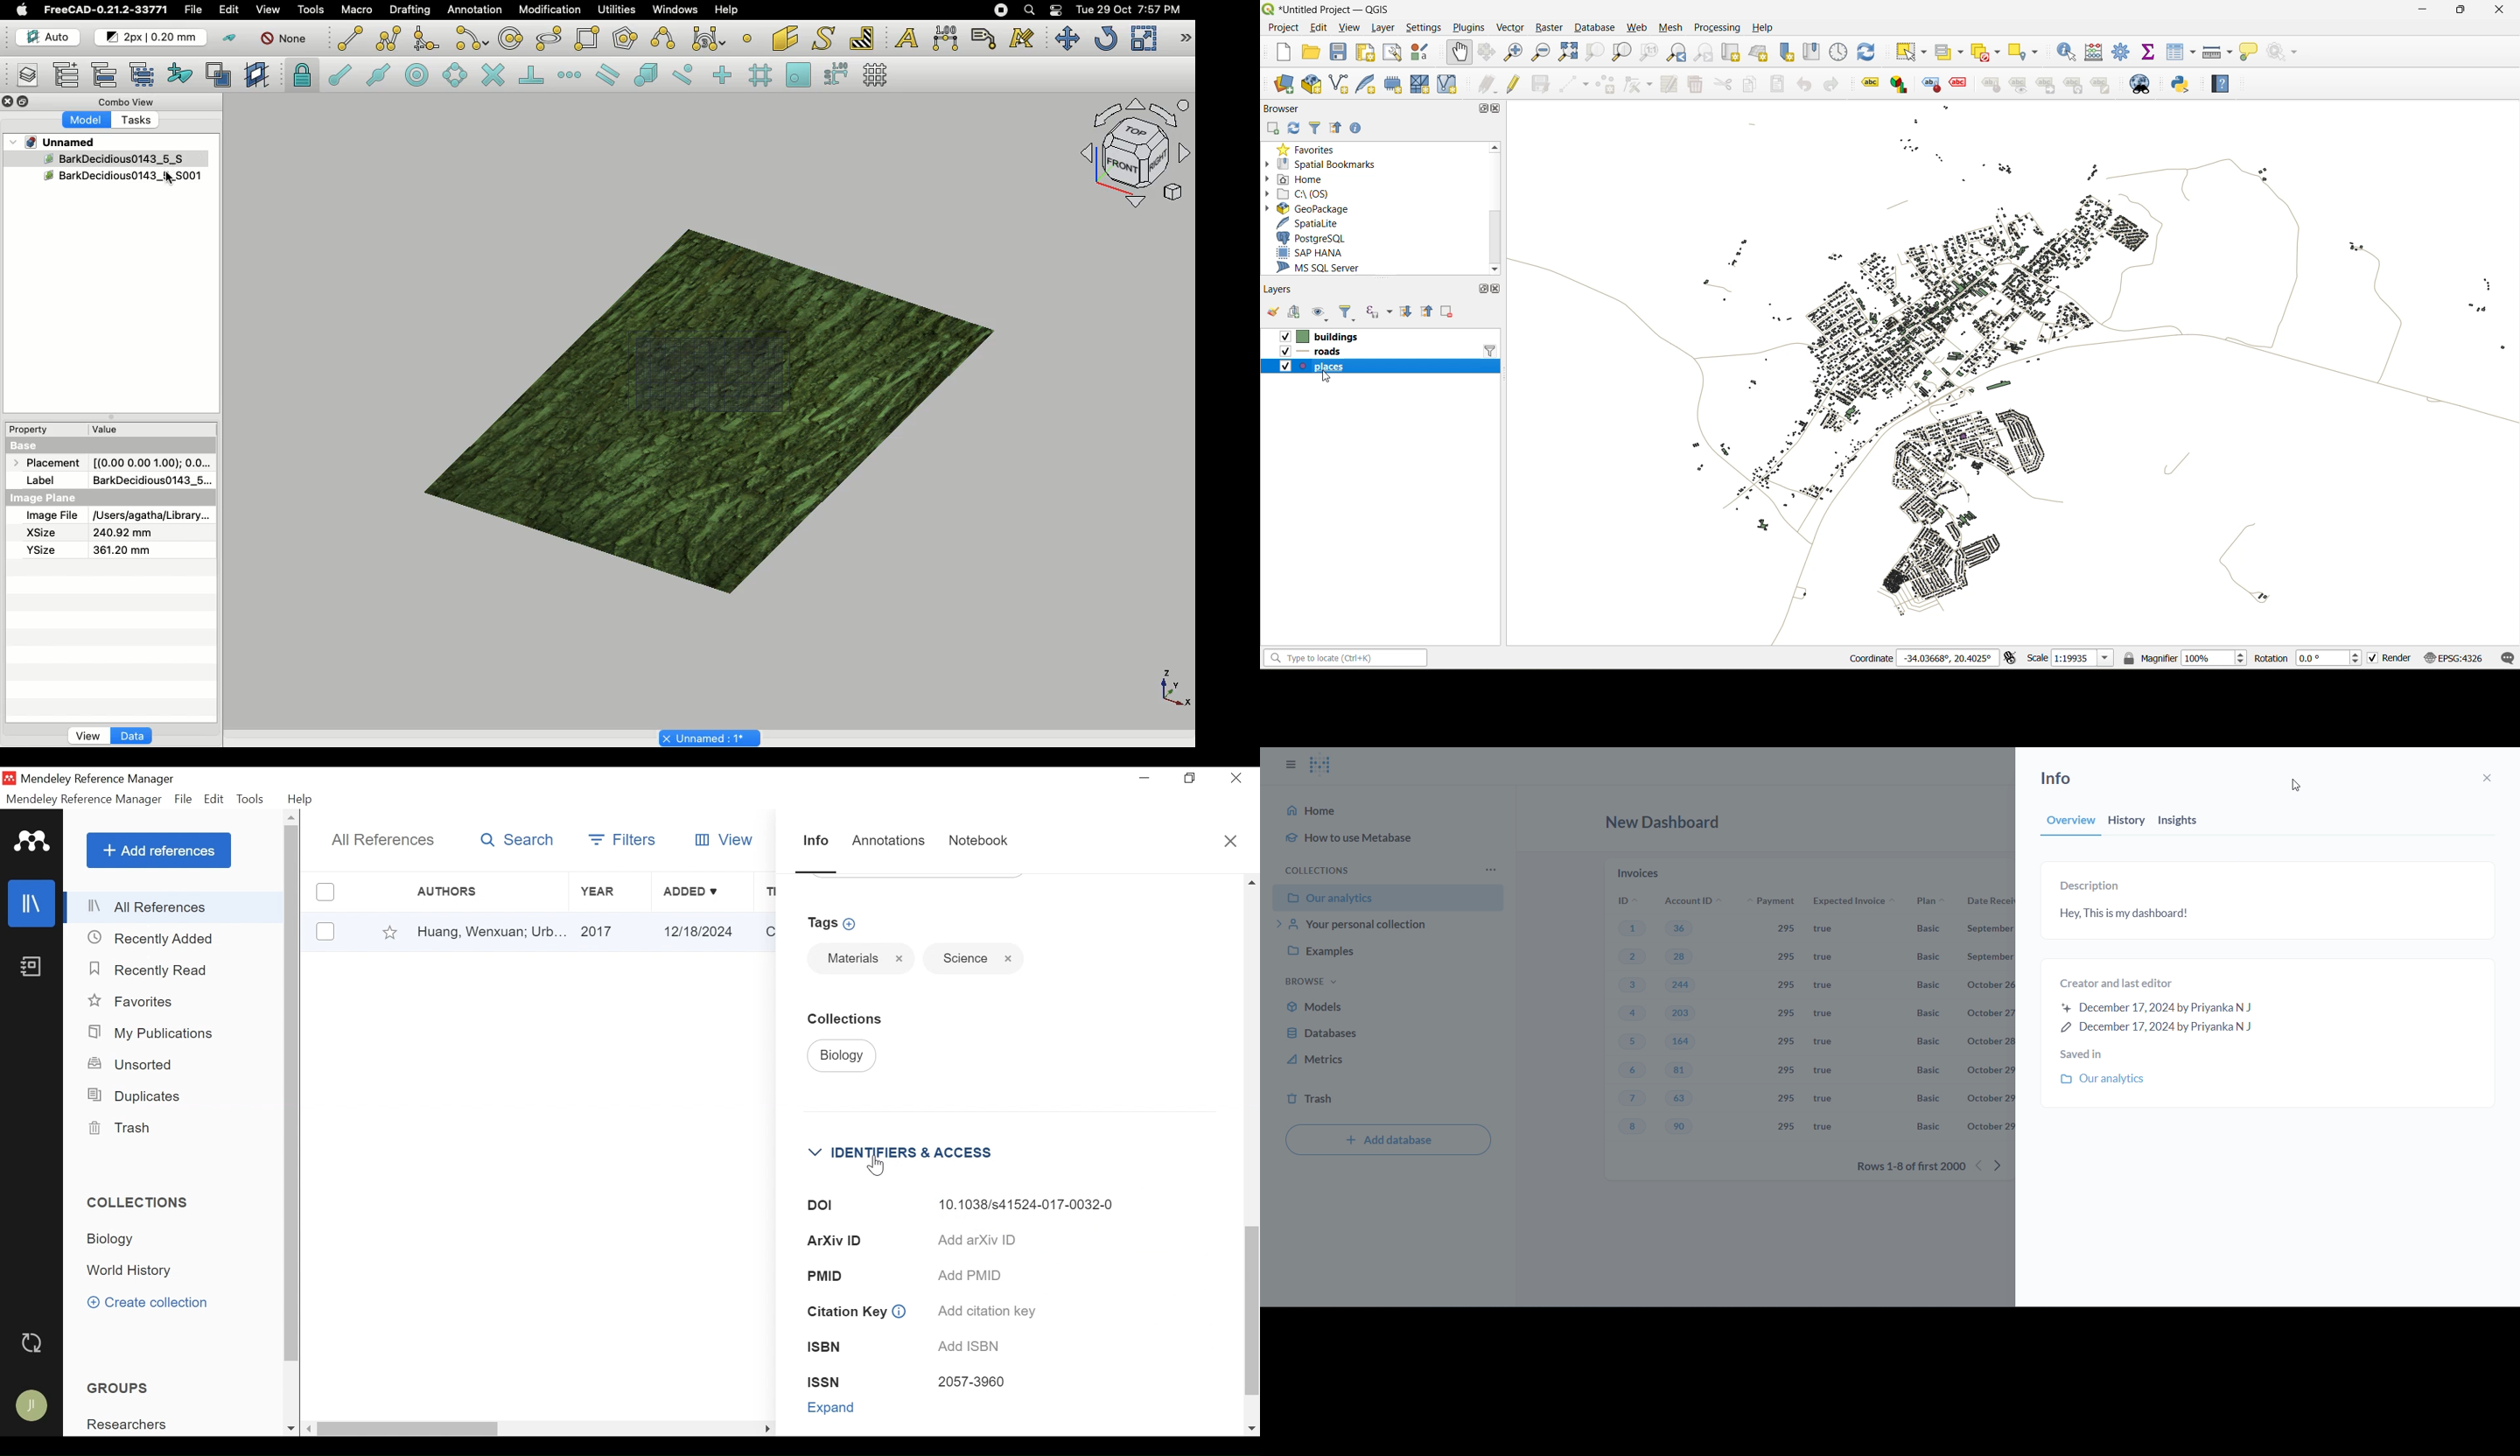 The height and width of the screenshot is (1456, 2520). I want to click on info icon, so click(899, 1312).